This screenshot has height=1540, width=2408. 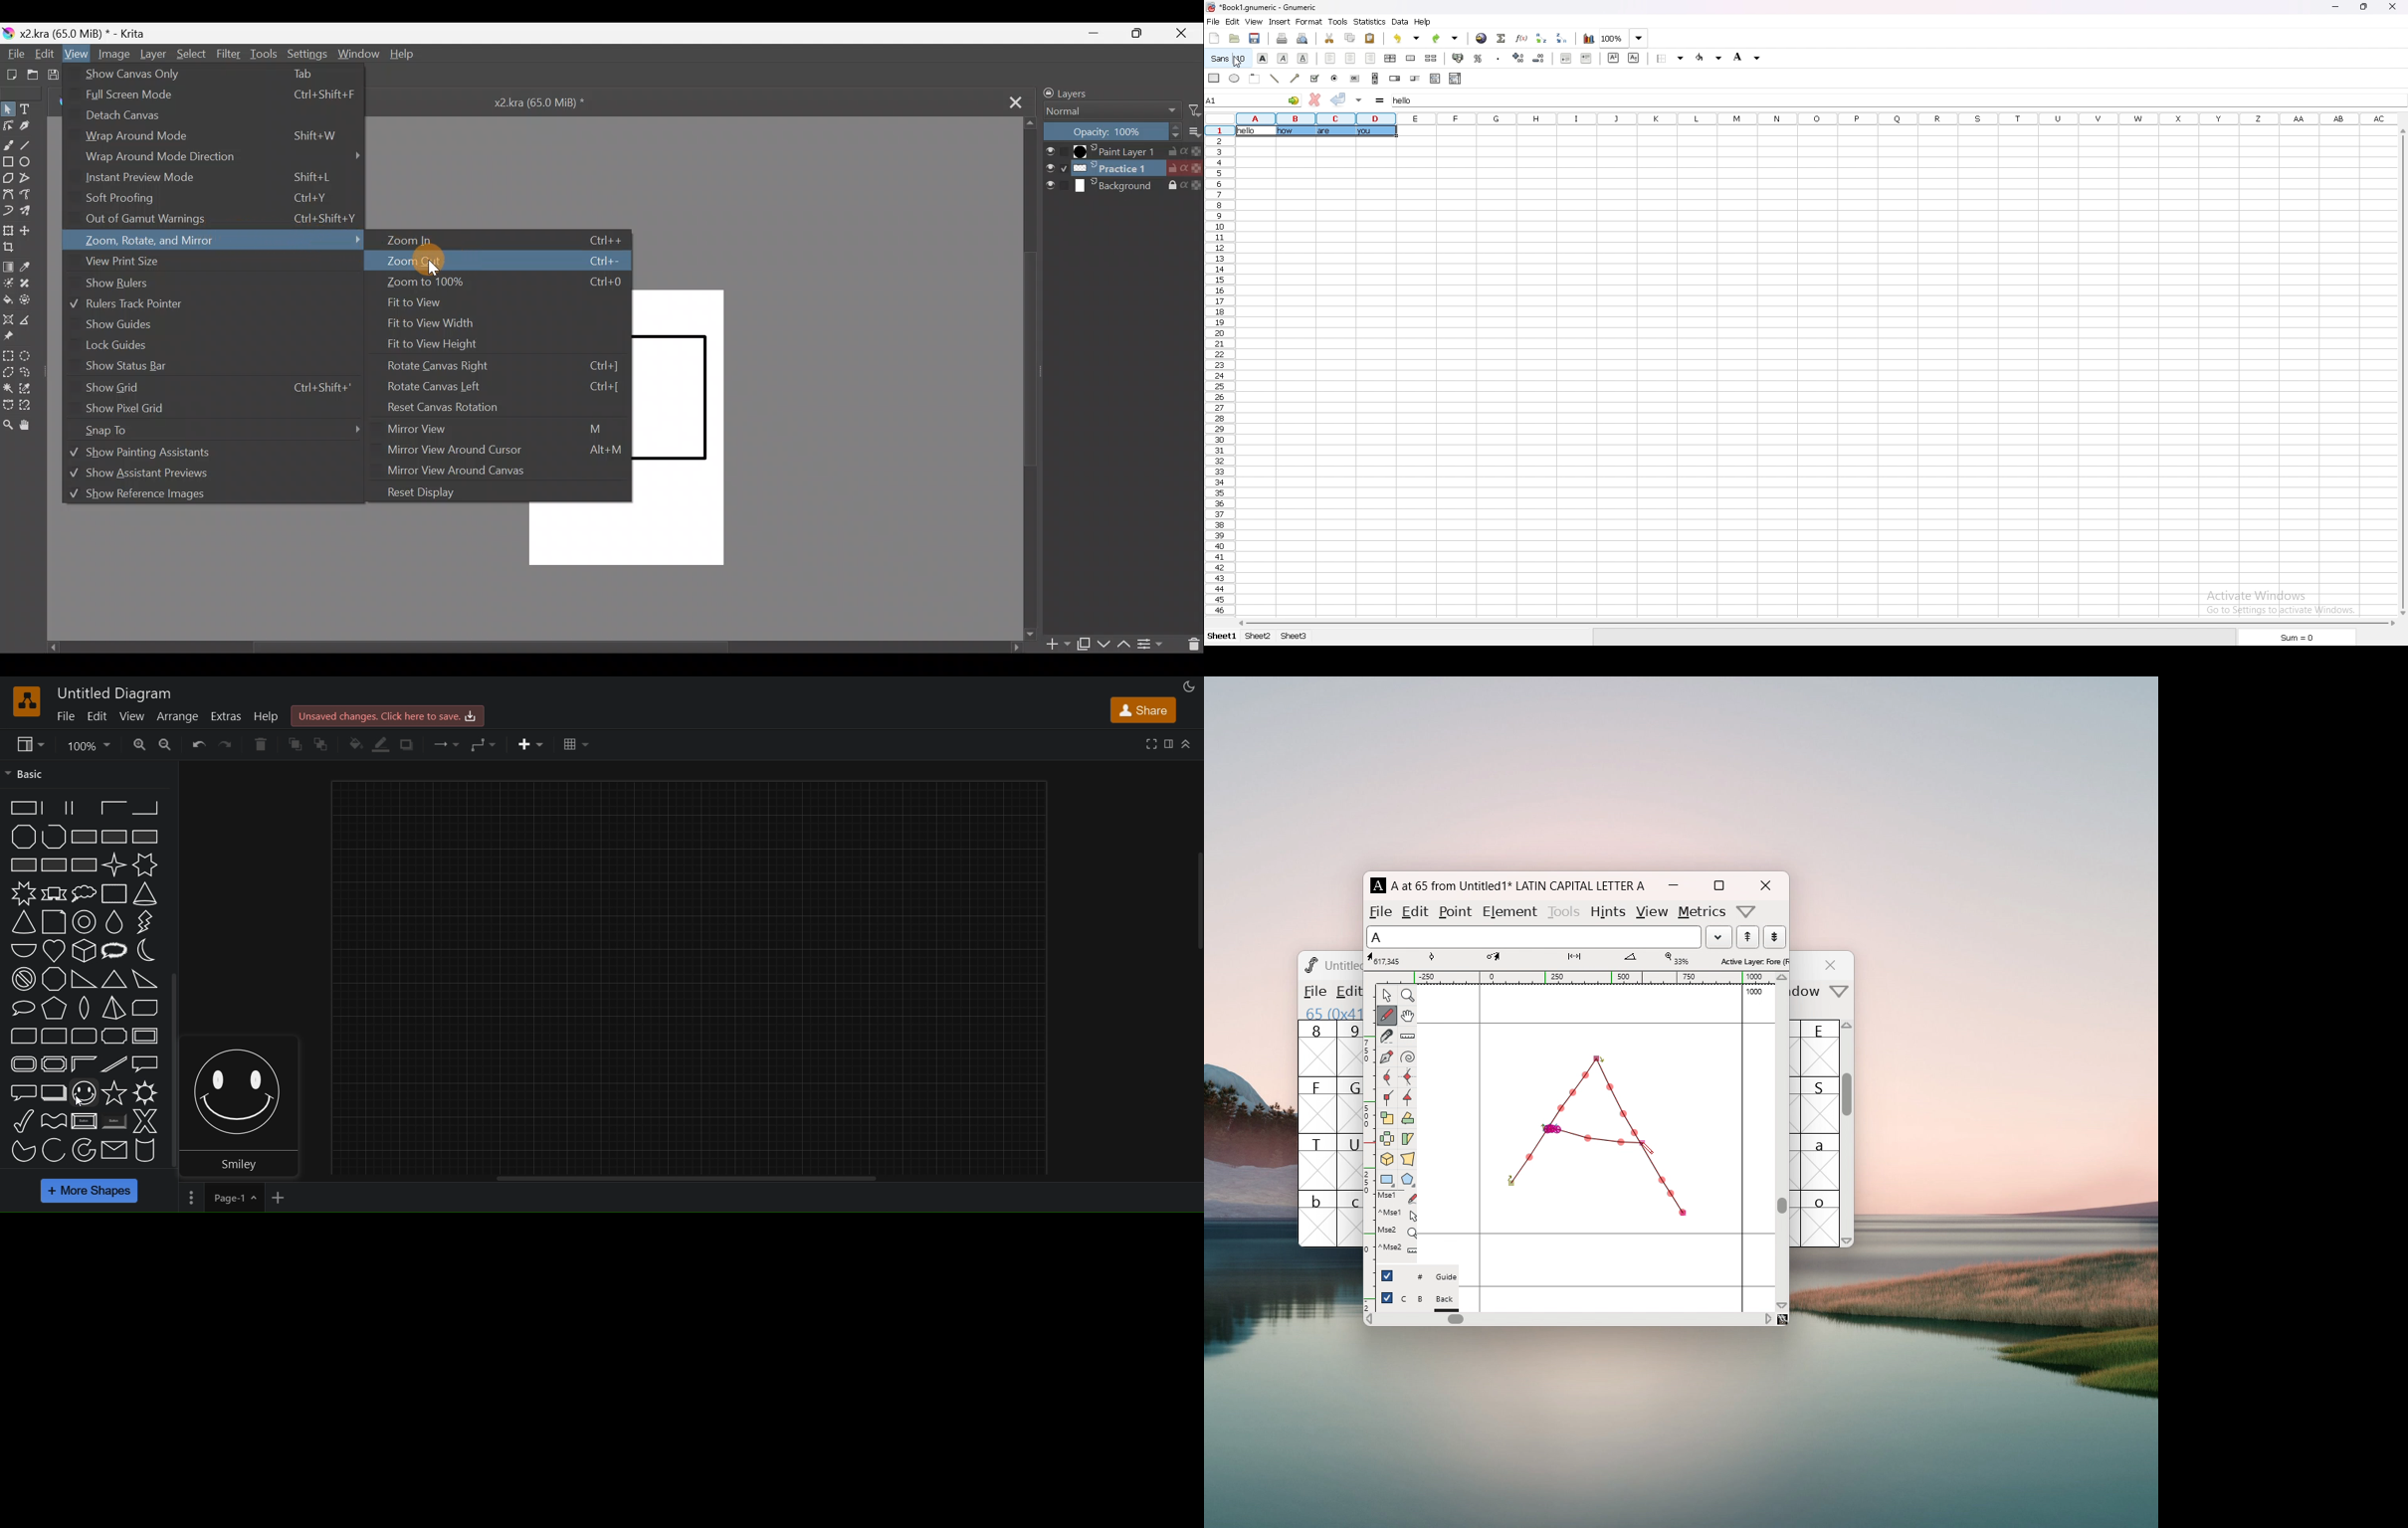 I want to click on selected layer, so click(x=1752, y=960).